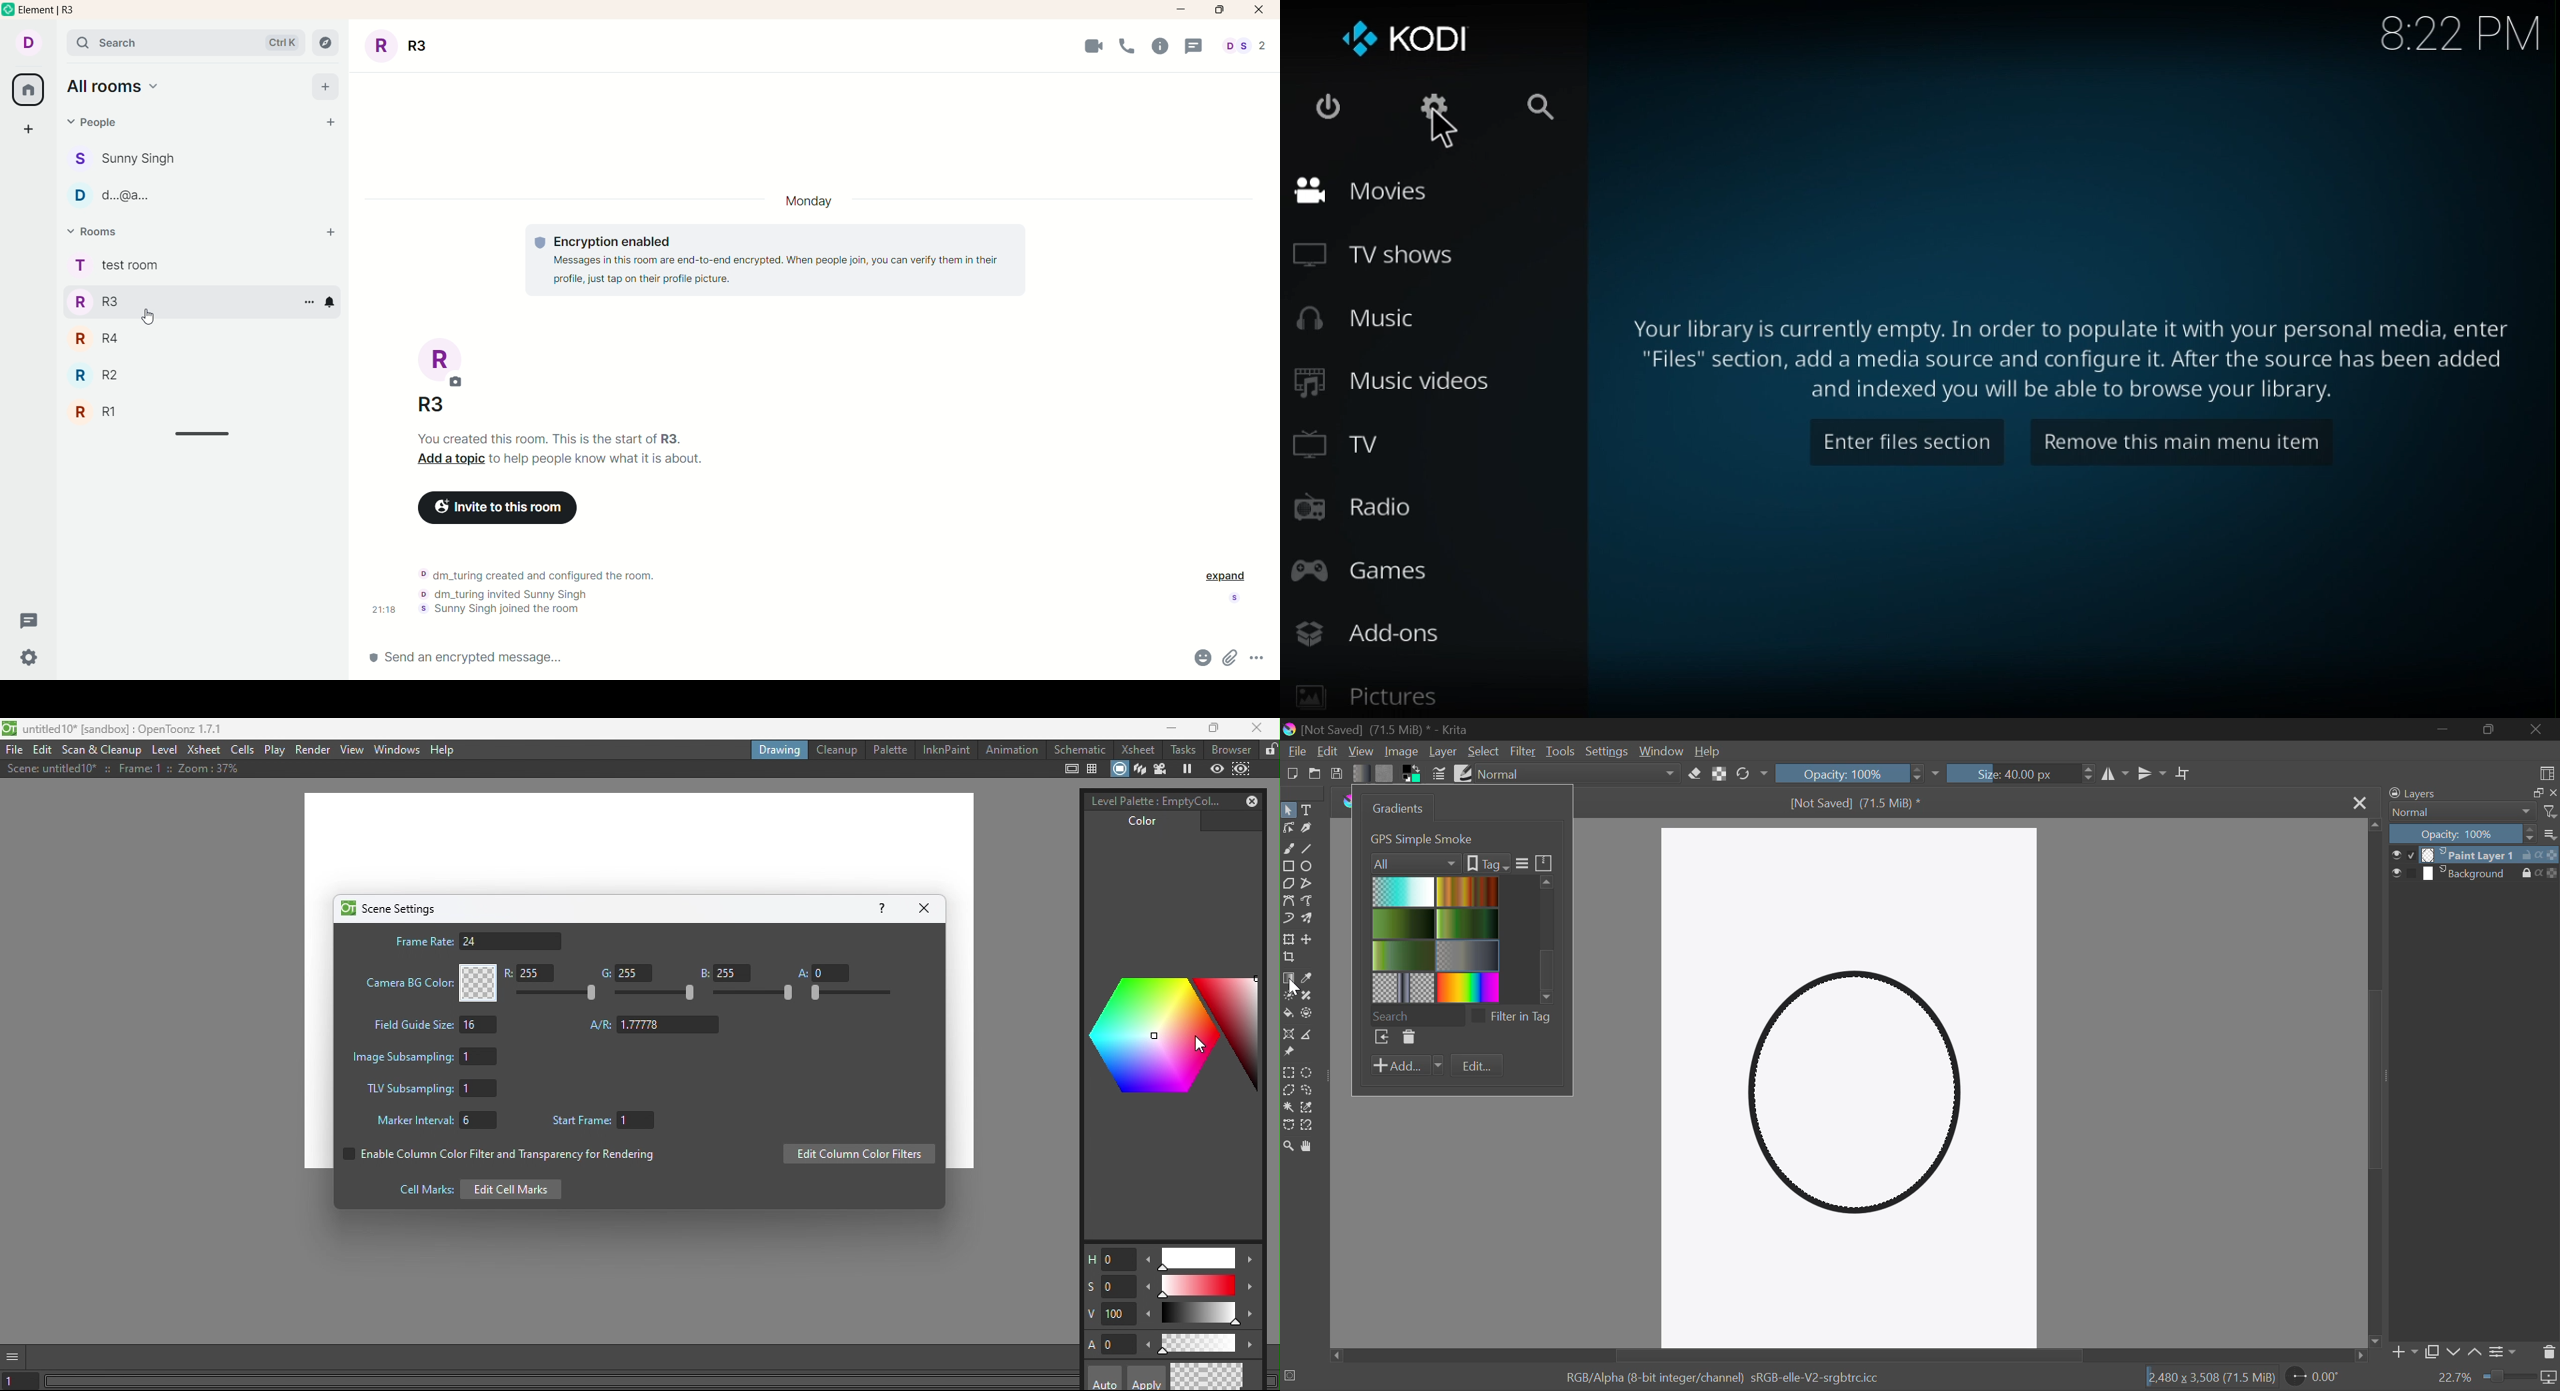 The width and height of the screenshot is (2576, 1400). I want to click on settings, so click(1434, 108).